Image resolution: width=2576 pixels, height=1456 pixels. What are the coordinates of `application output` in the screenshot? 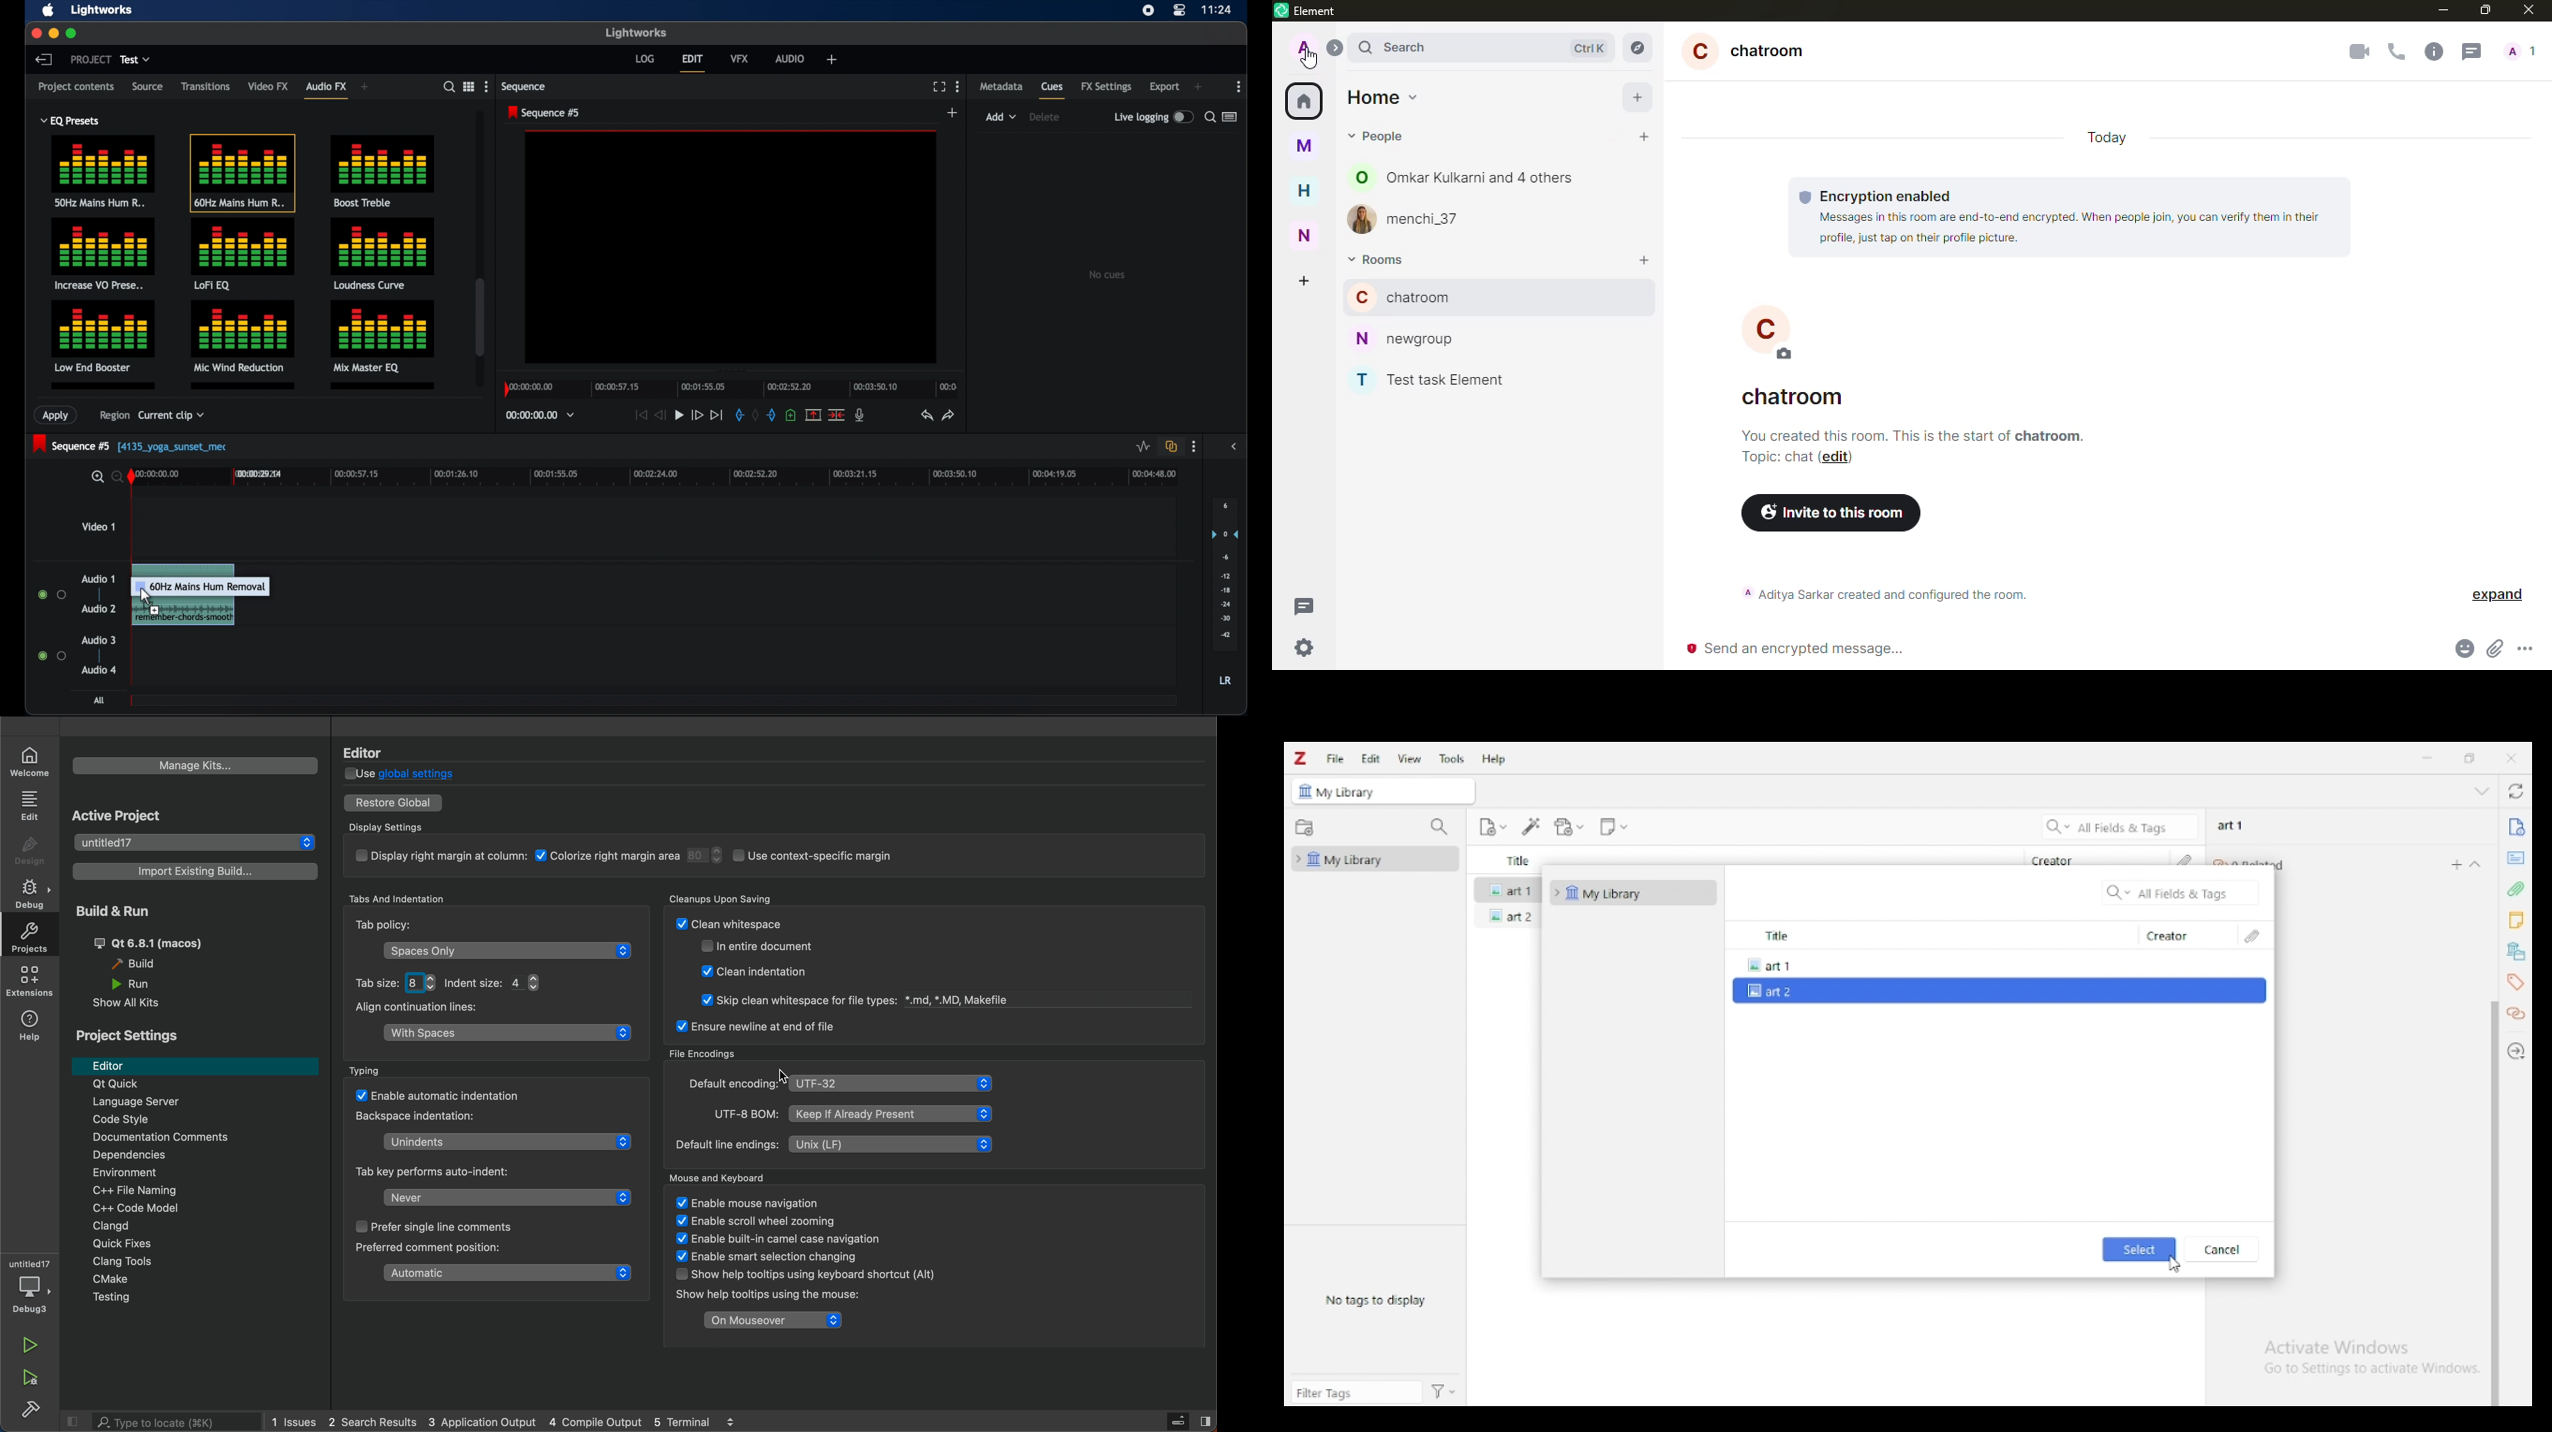 It's located at (482, 1420).